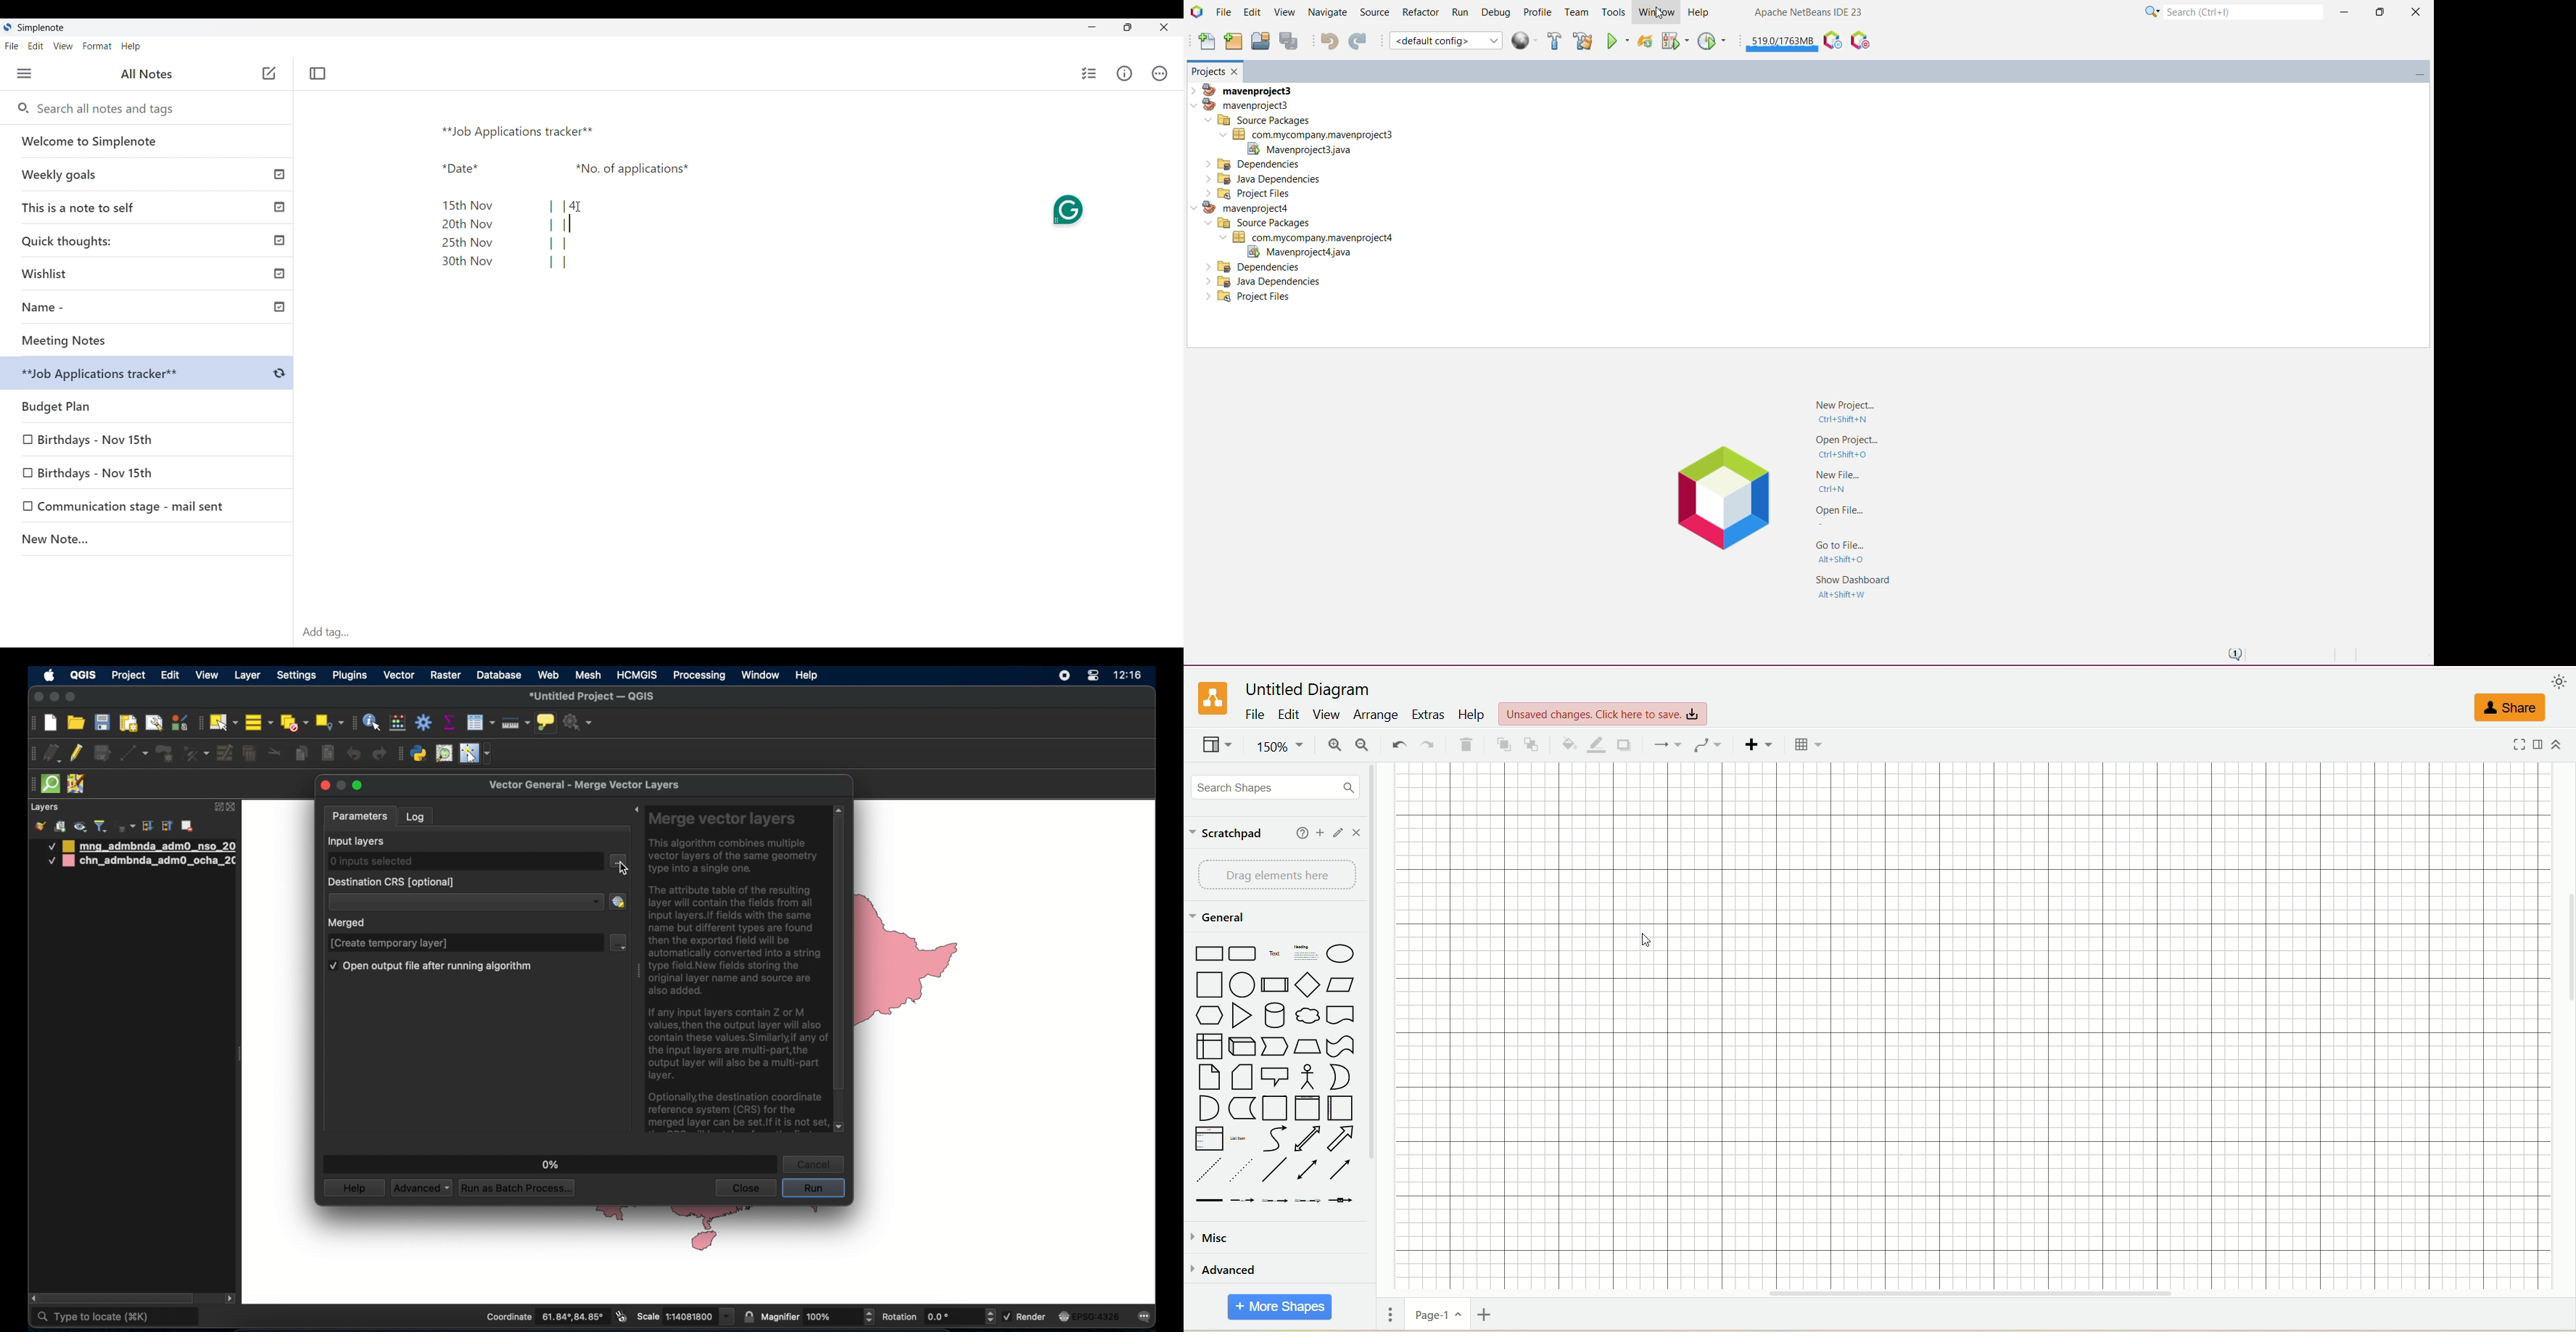  What do you see at coordinates (2561, 680) in the screenshot?
I see `appearance` at bounding box center [2561, 680].